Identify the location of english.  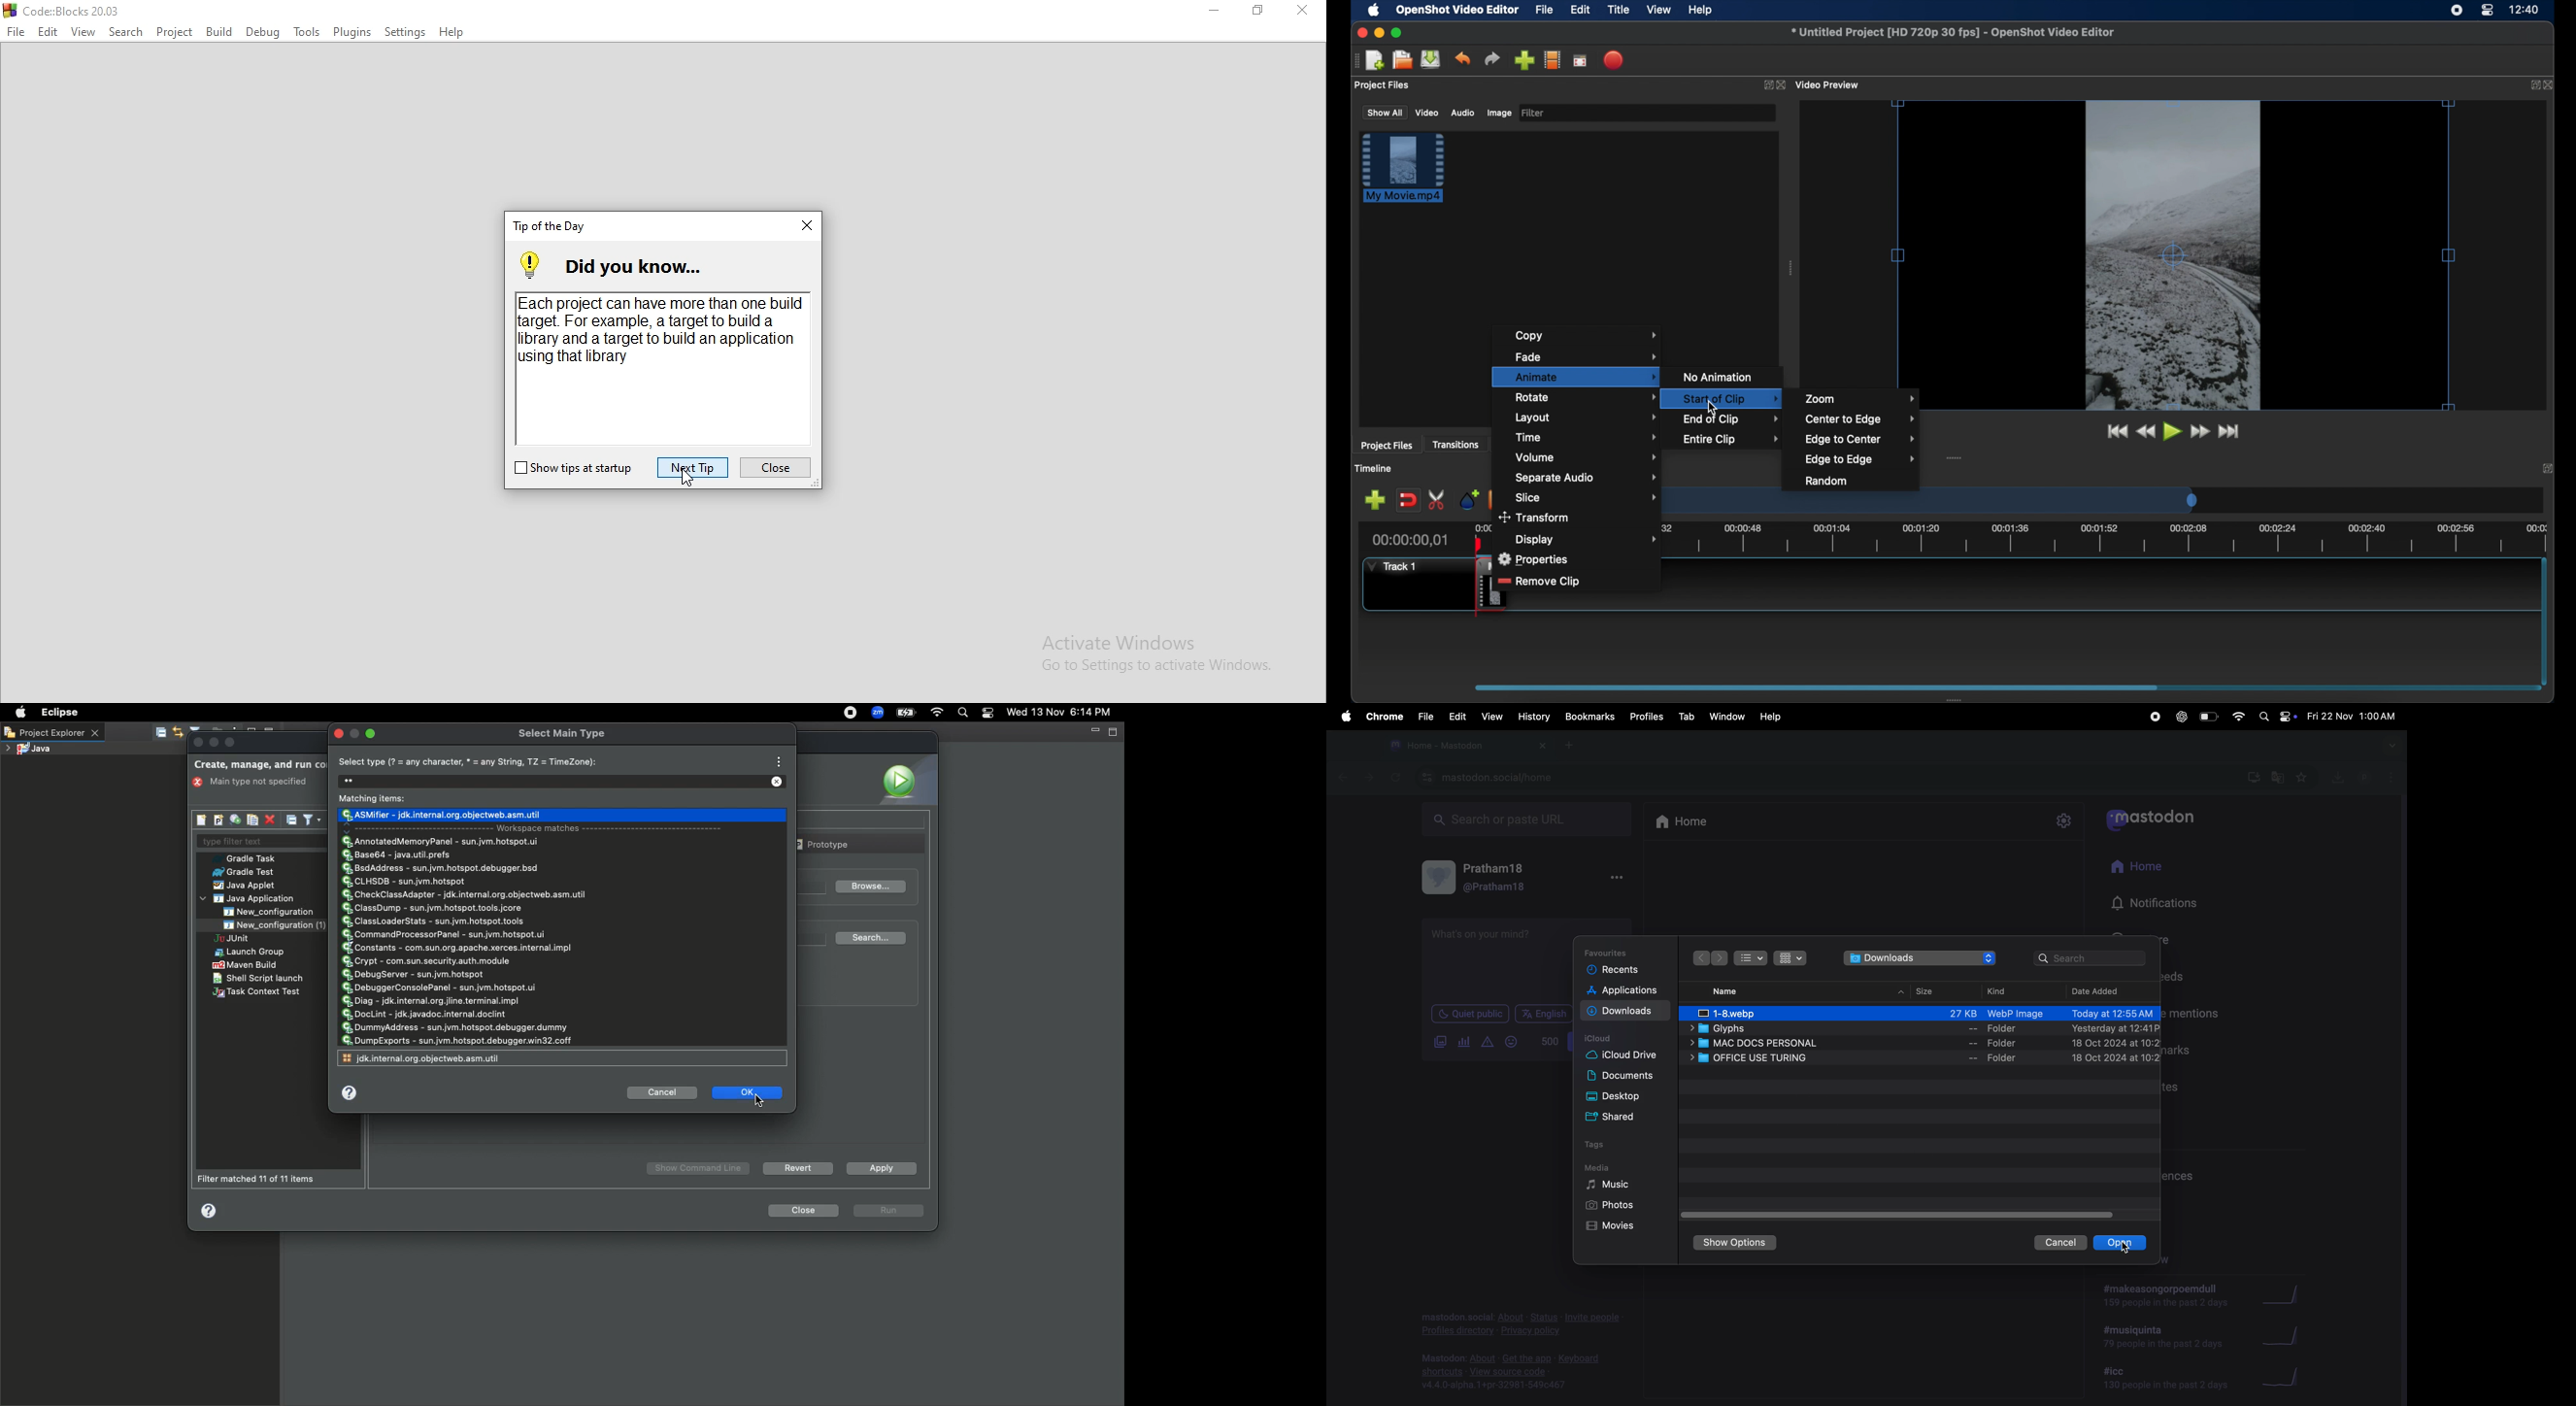
(1542, 1015).